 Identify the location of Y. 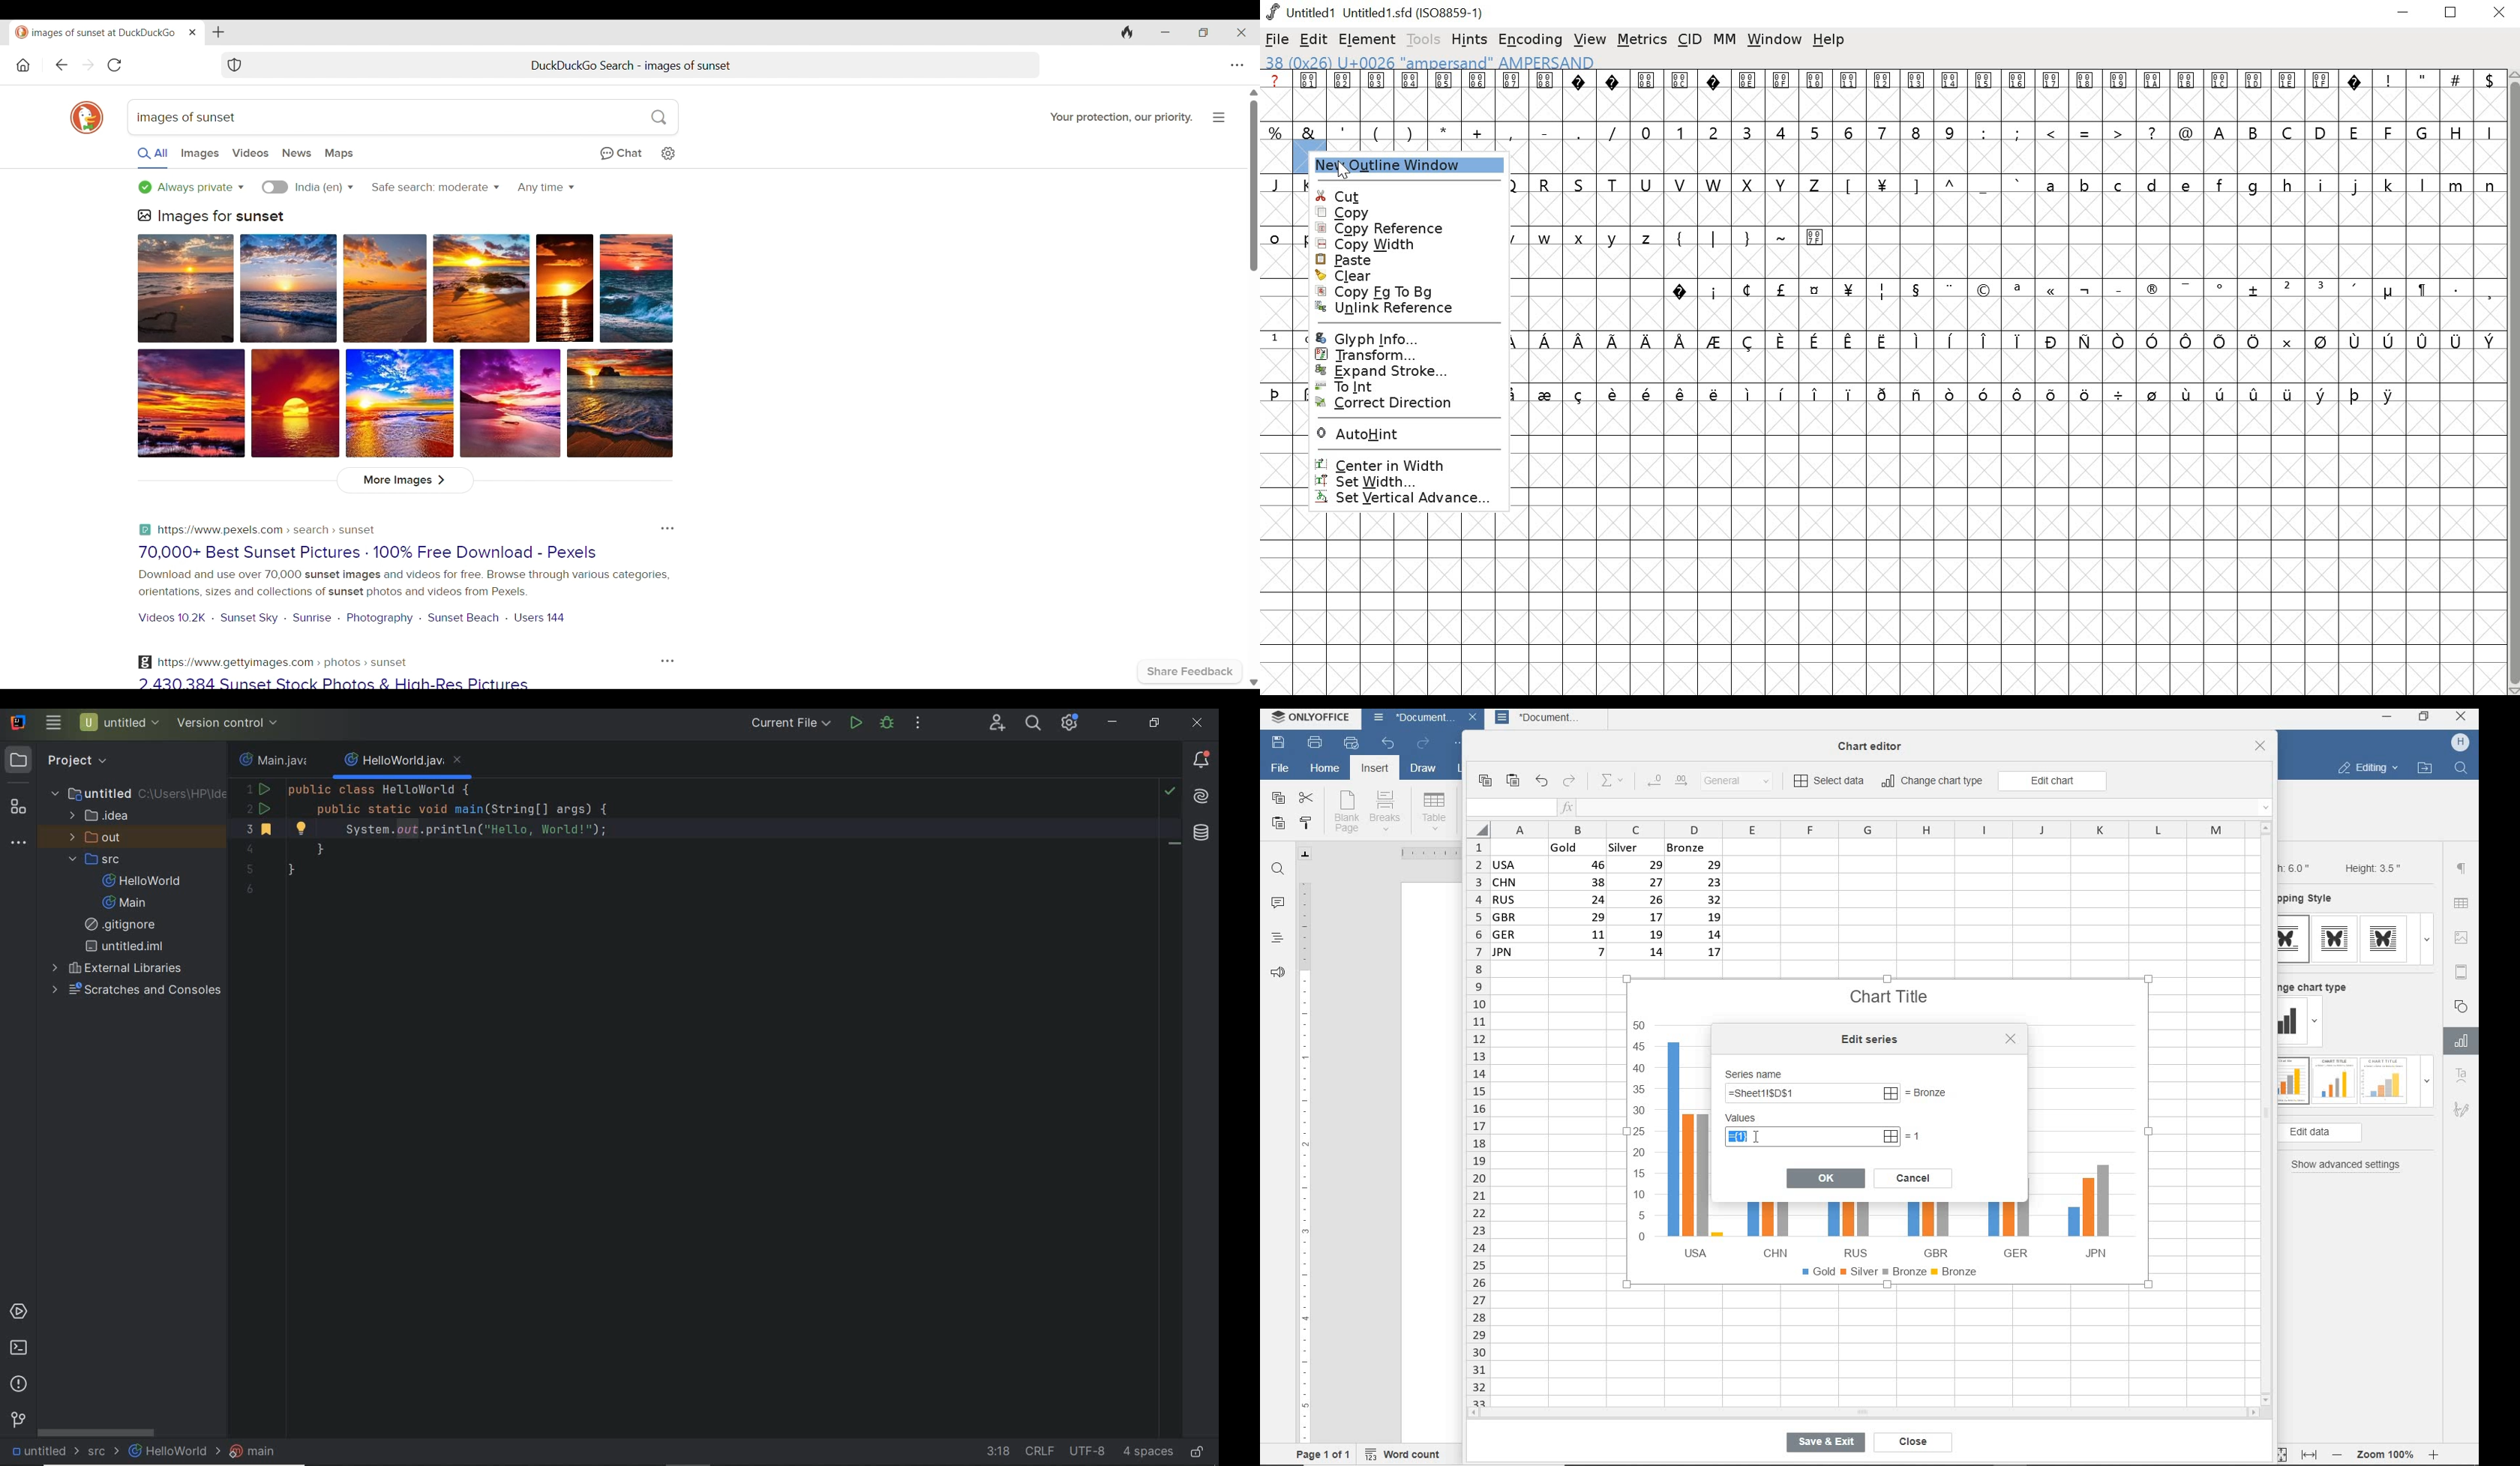
(1783, 184).